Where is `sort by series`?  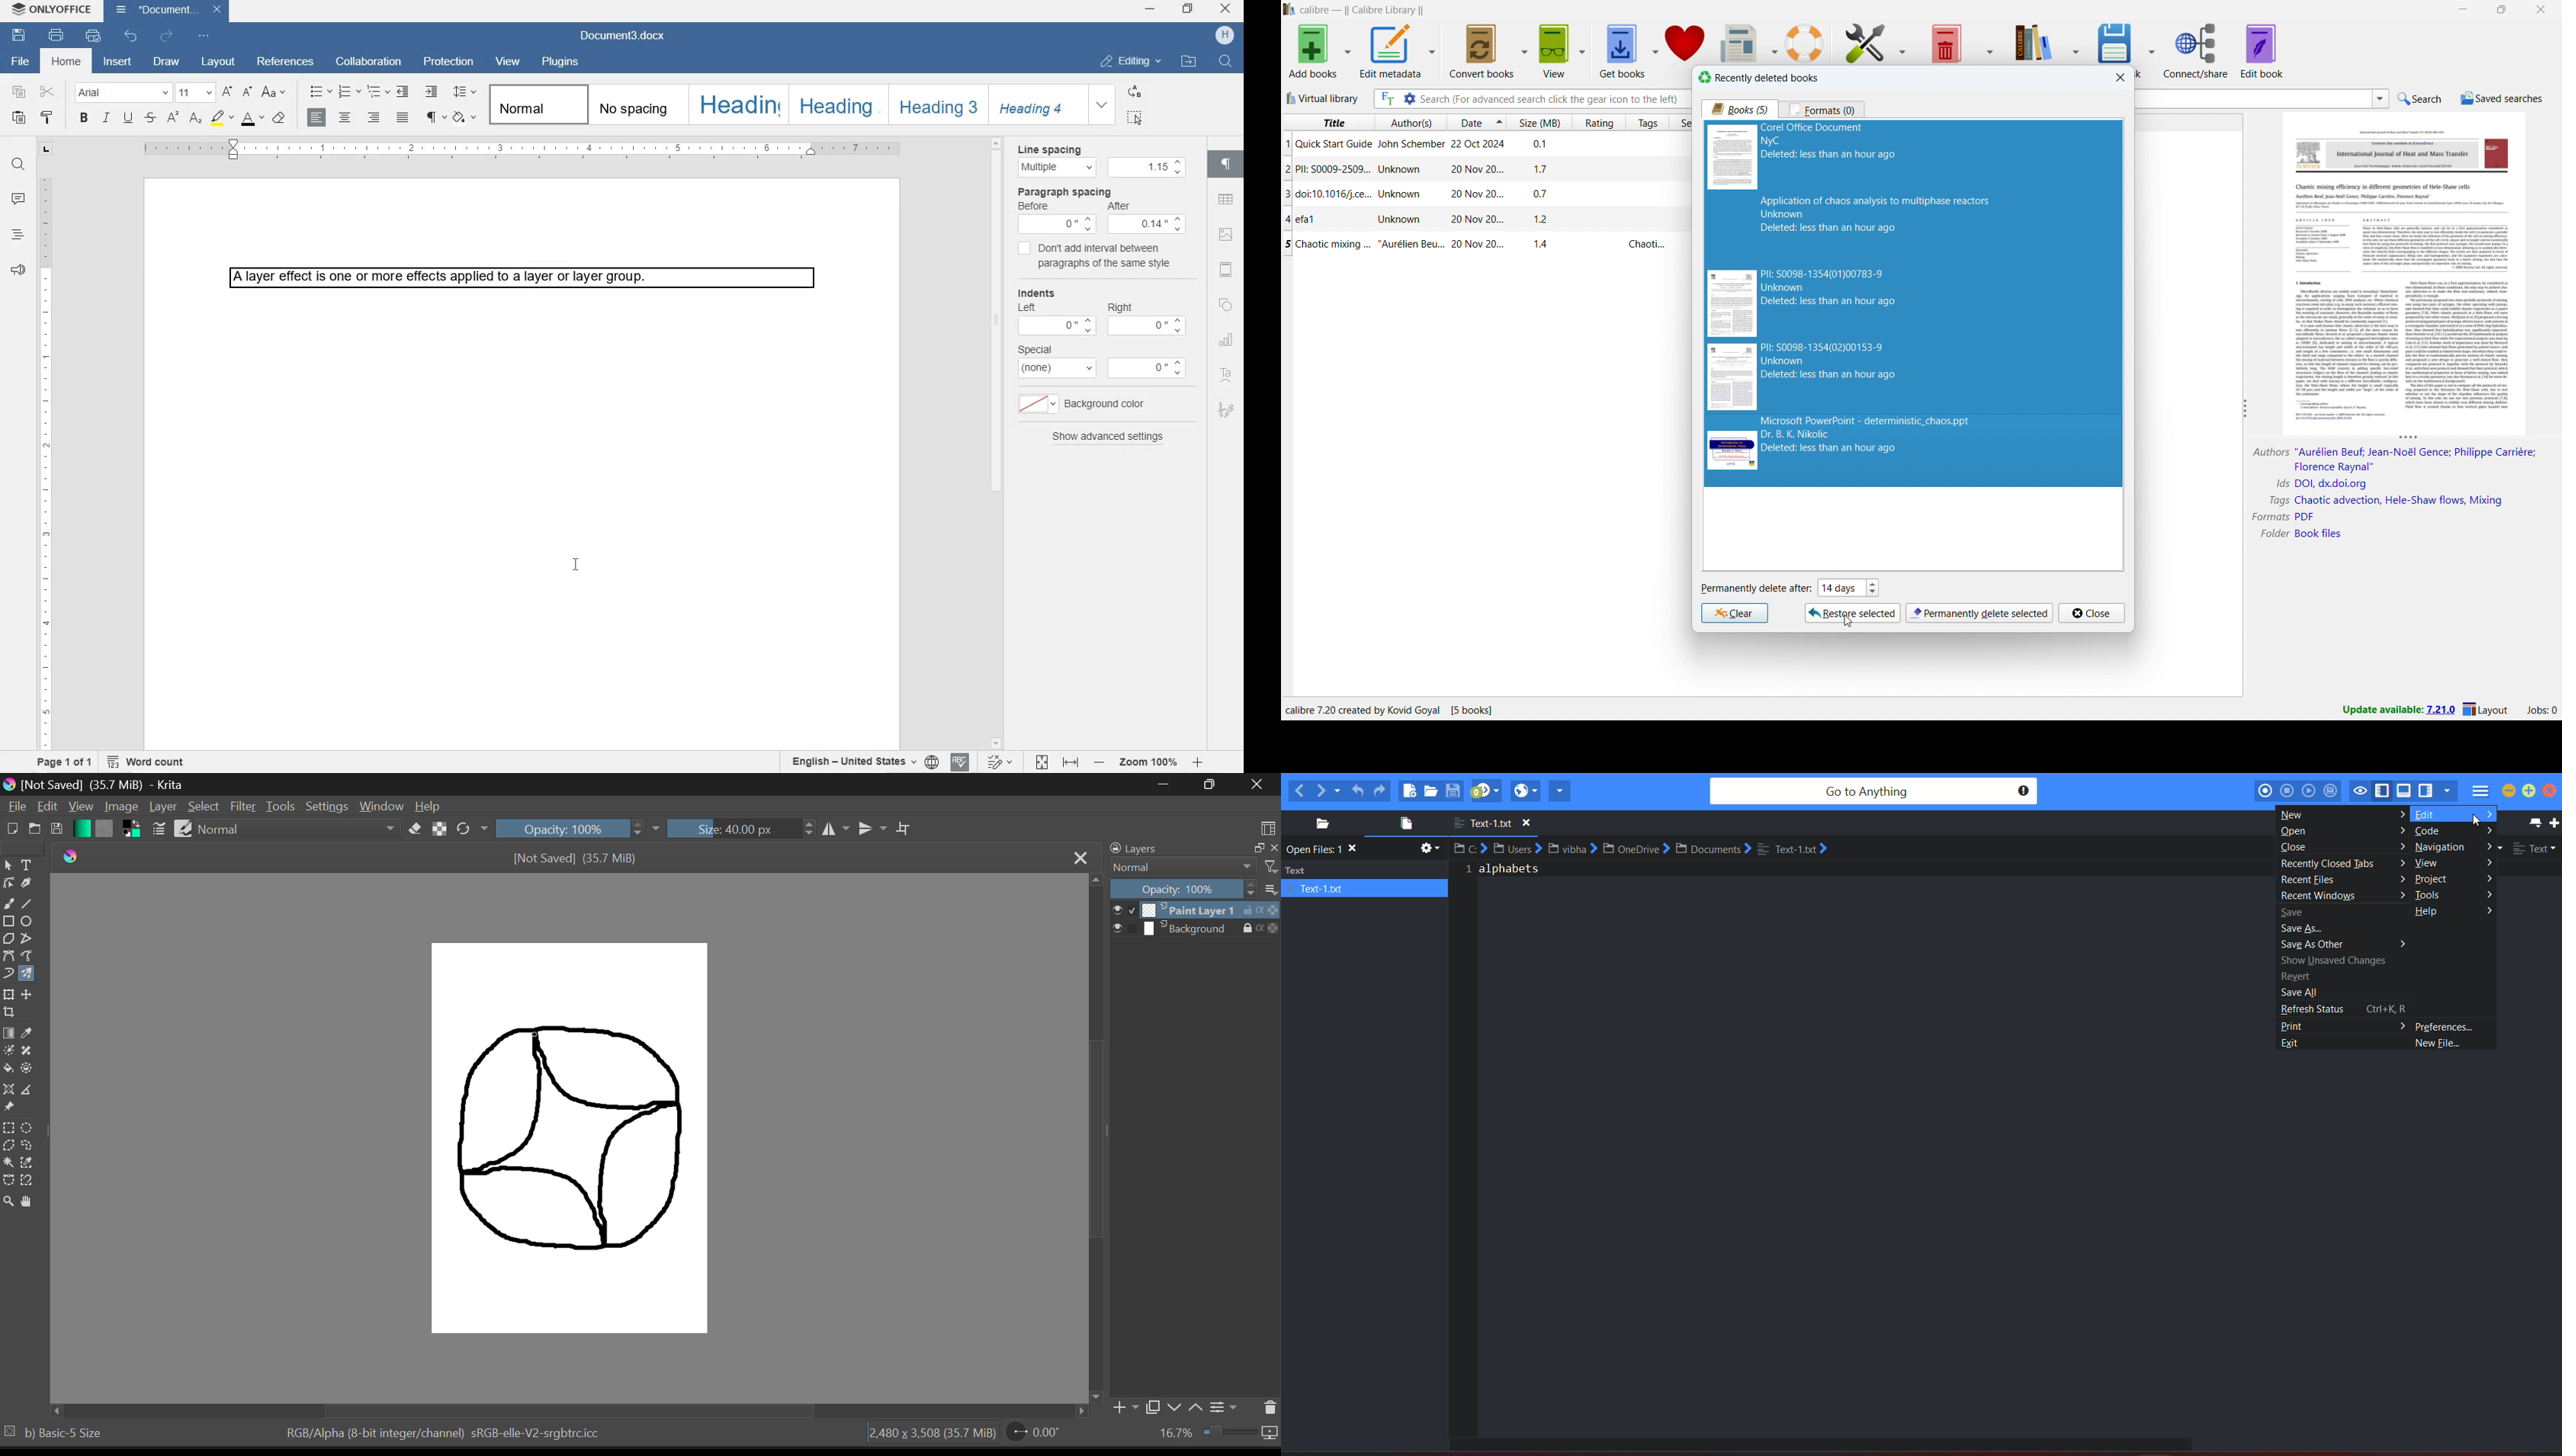 sort by series is located at coordinates (1681, 123).